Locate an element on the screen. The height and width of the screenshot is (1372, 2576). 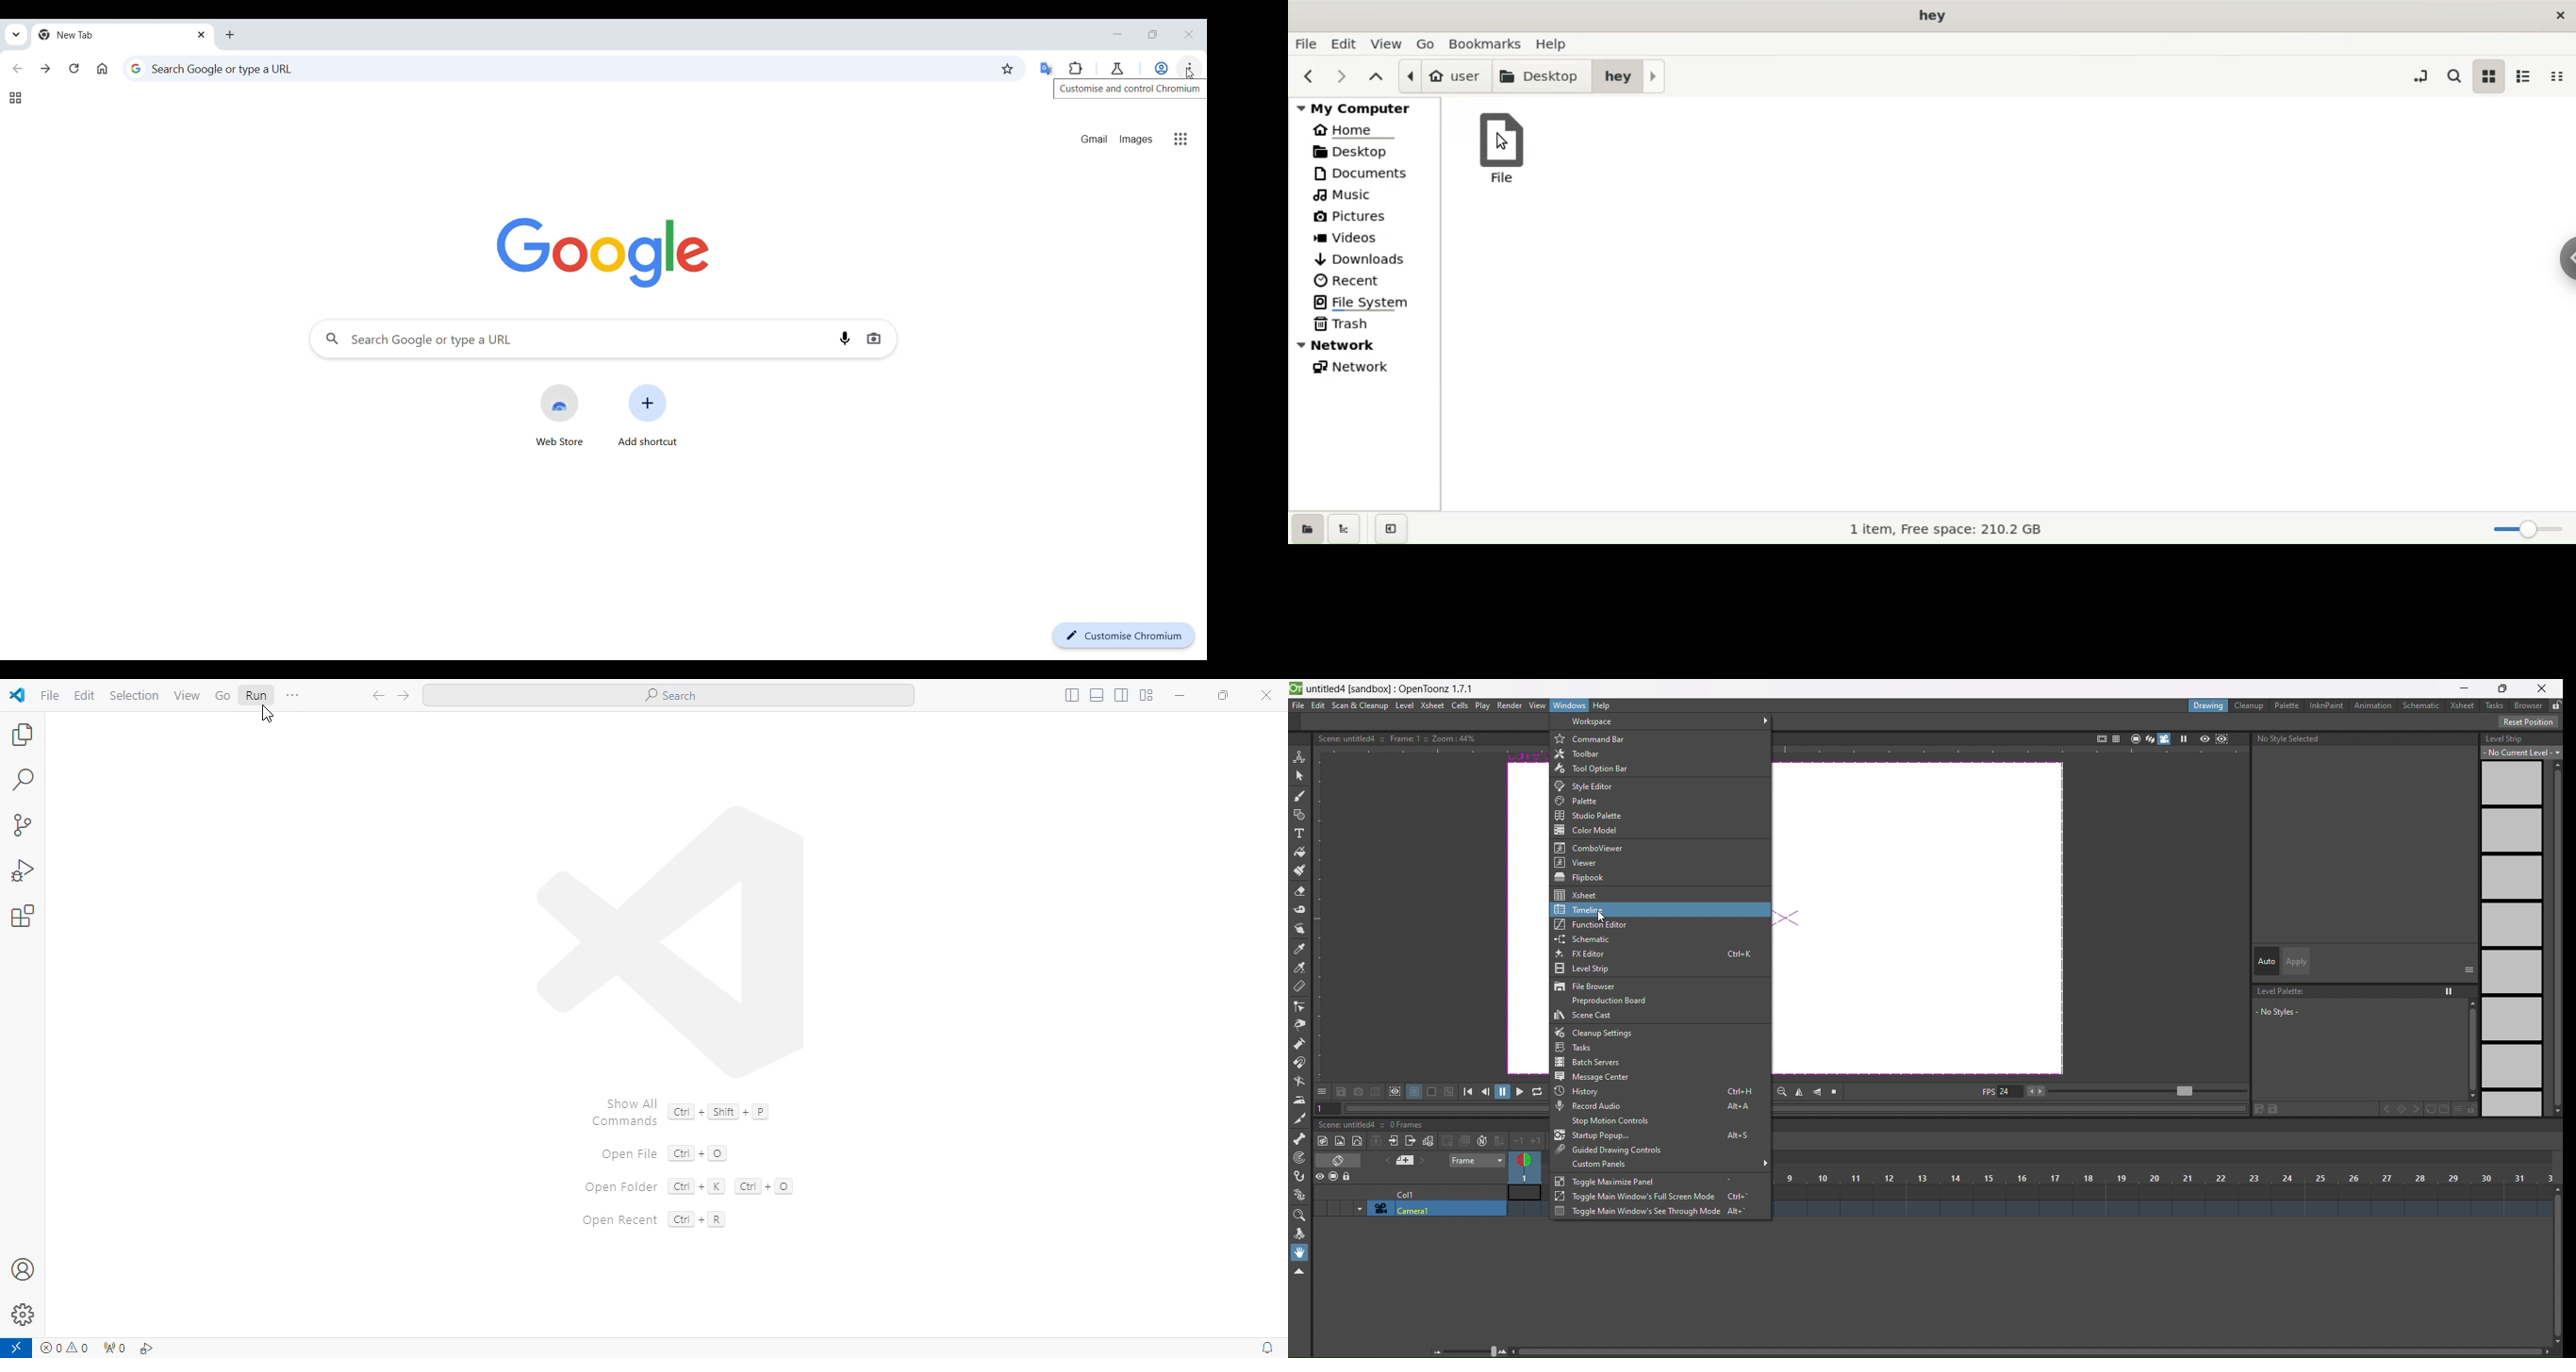
 is located at coordinates (1300, 1234).